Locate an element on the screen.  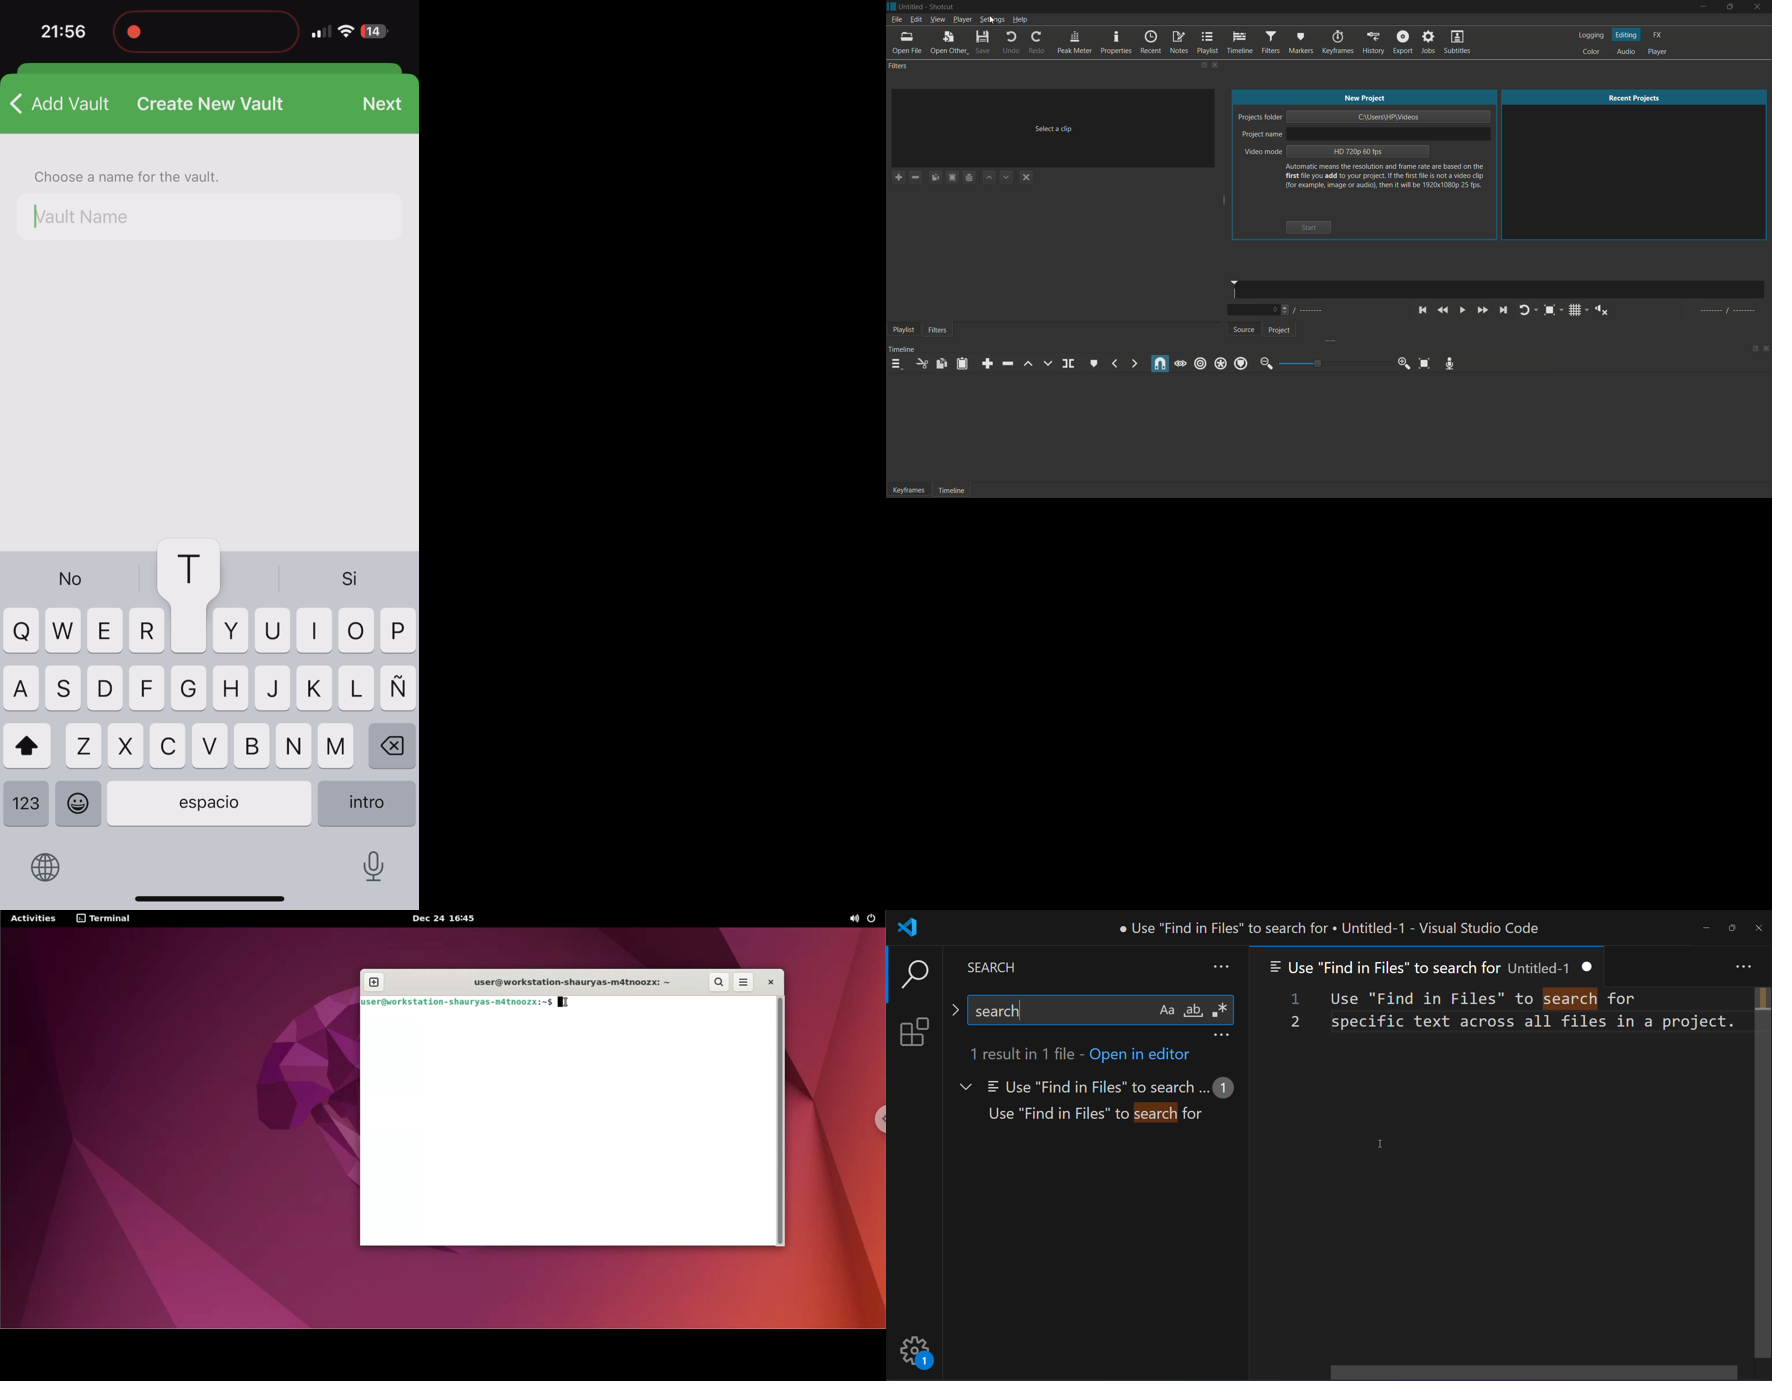
save is located at coordinates (986, 43).